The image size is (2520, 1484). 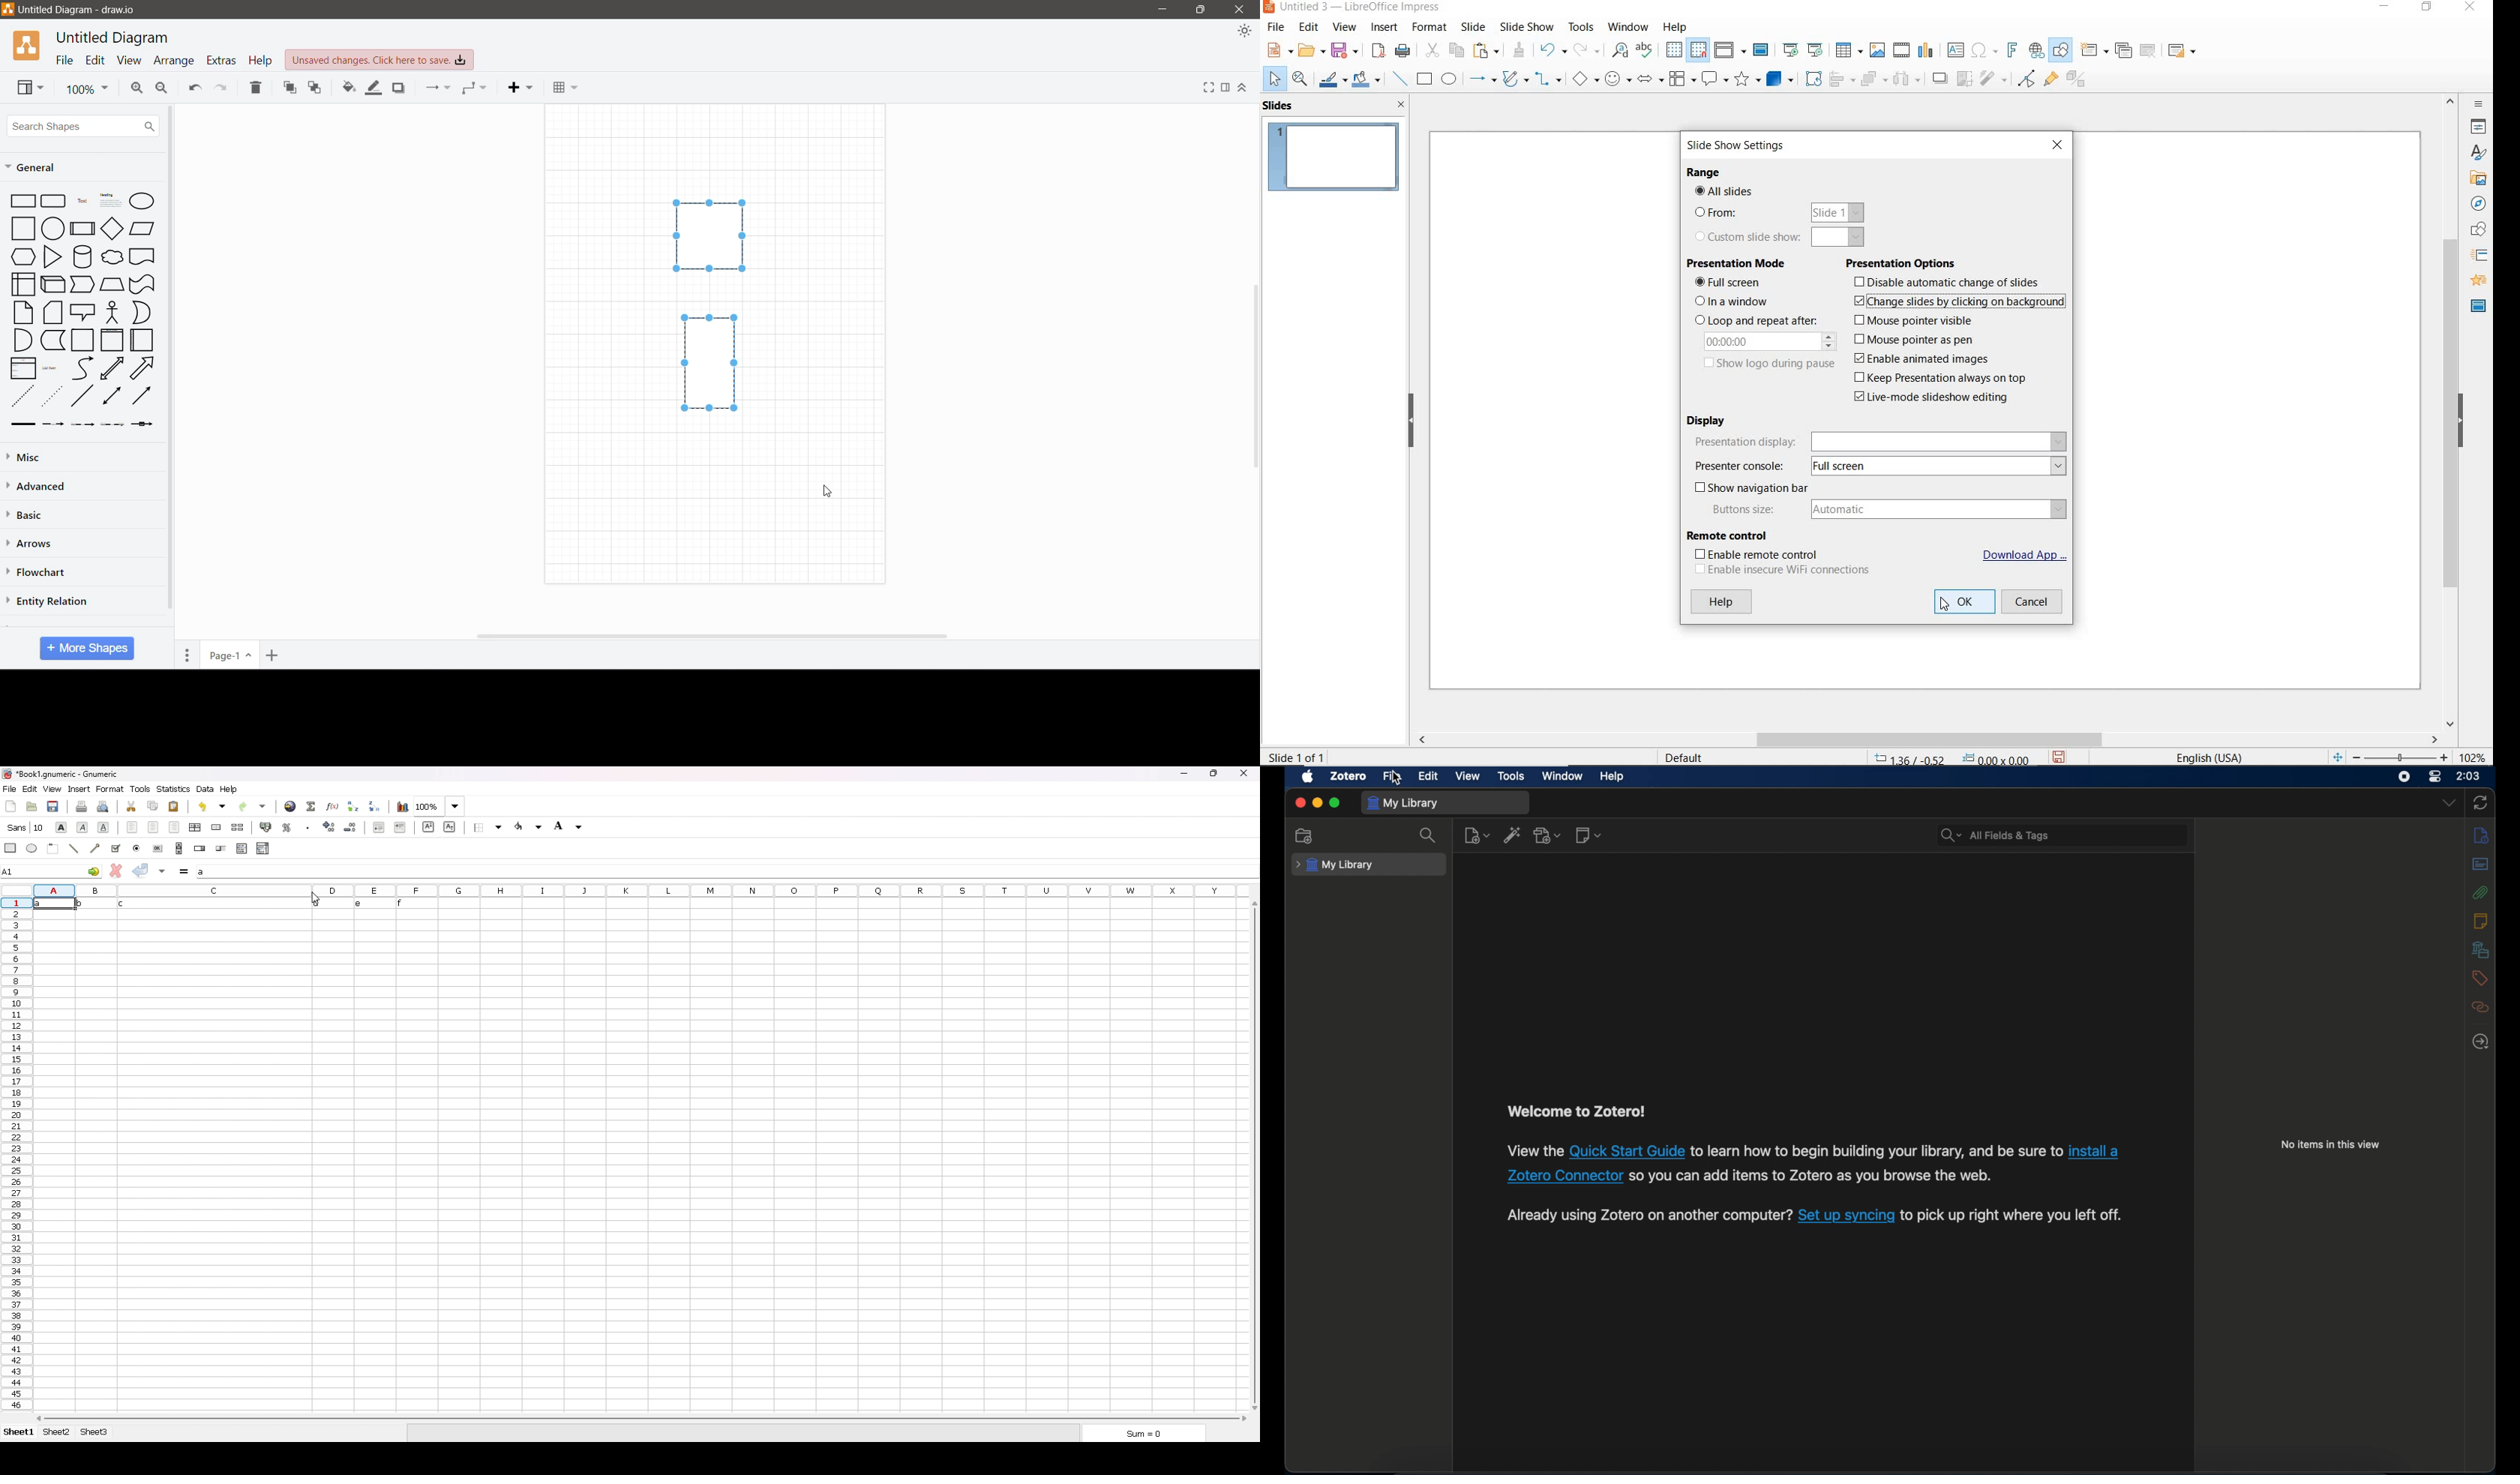 I want to click on change slides by clicking on background, so click(x=1962, y=303).